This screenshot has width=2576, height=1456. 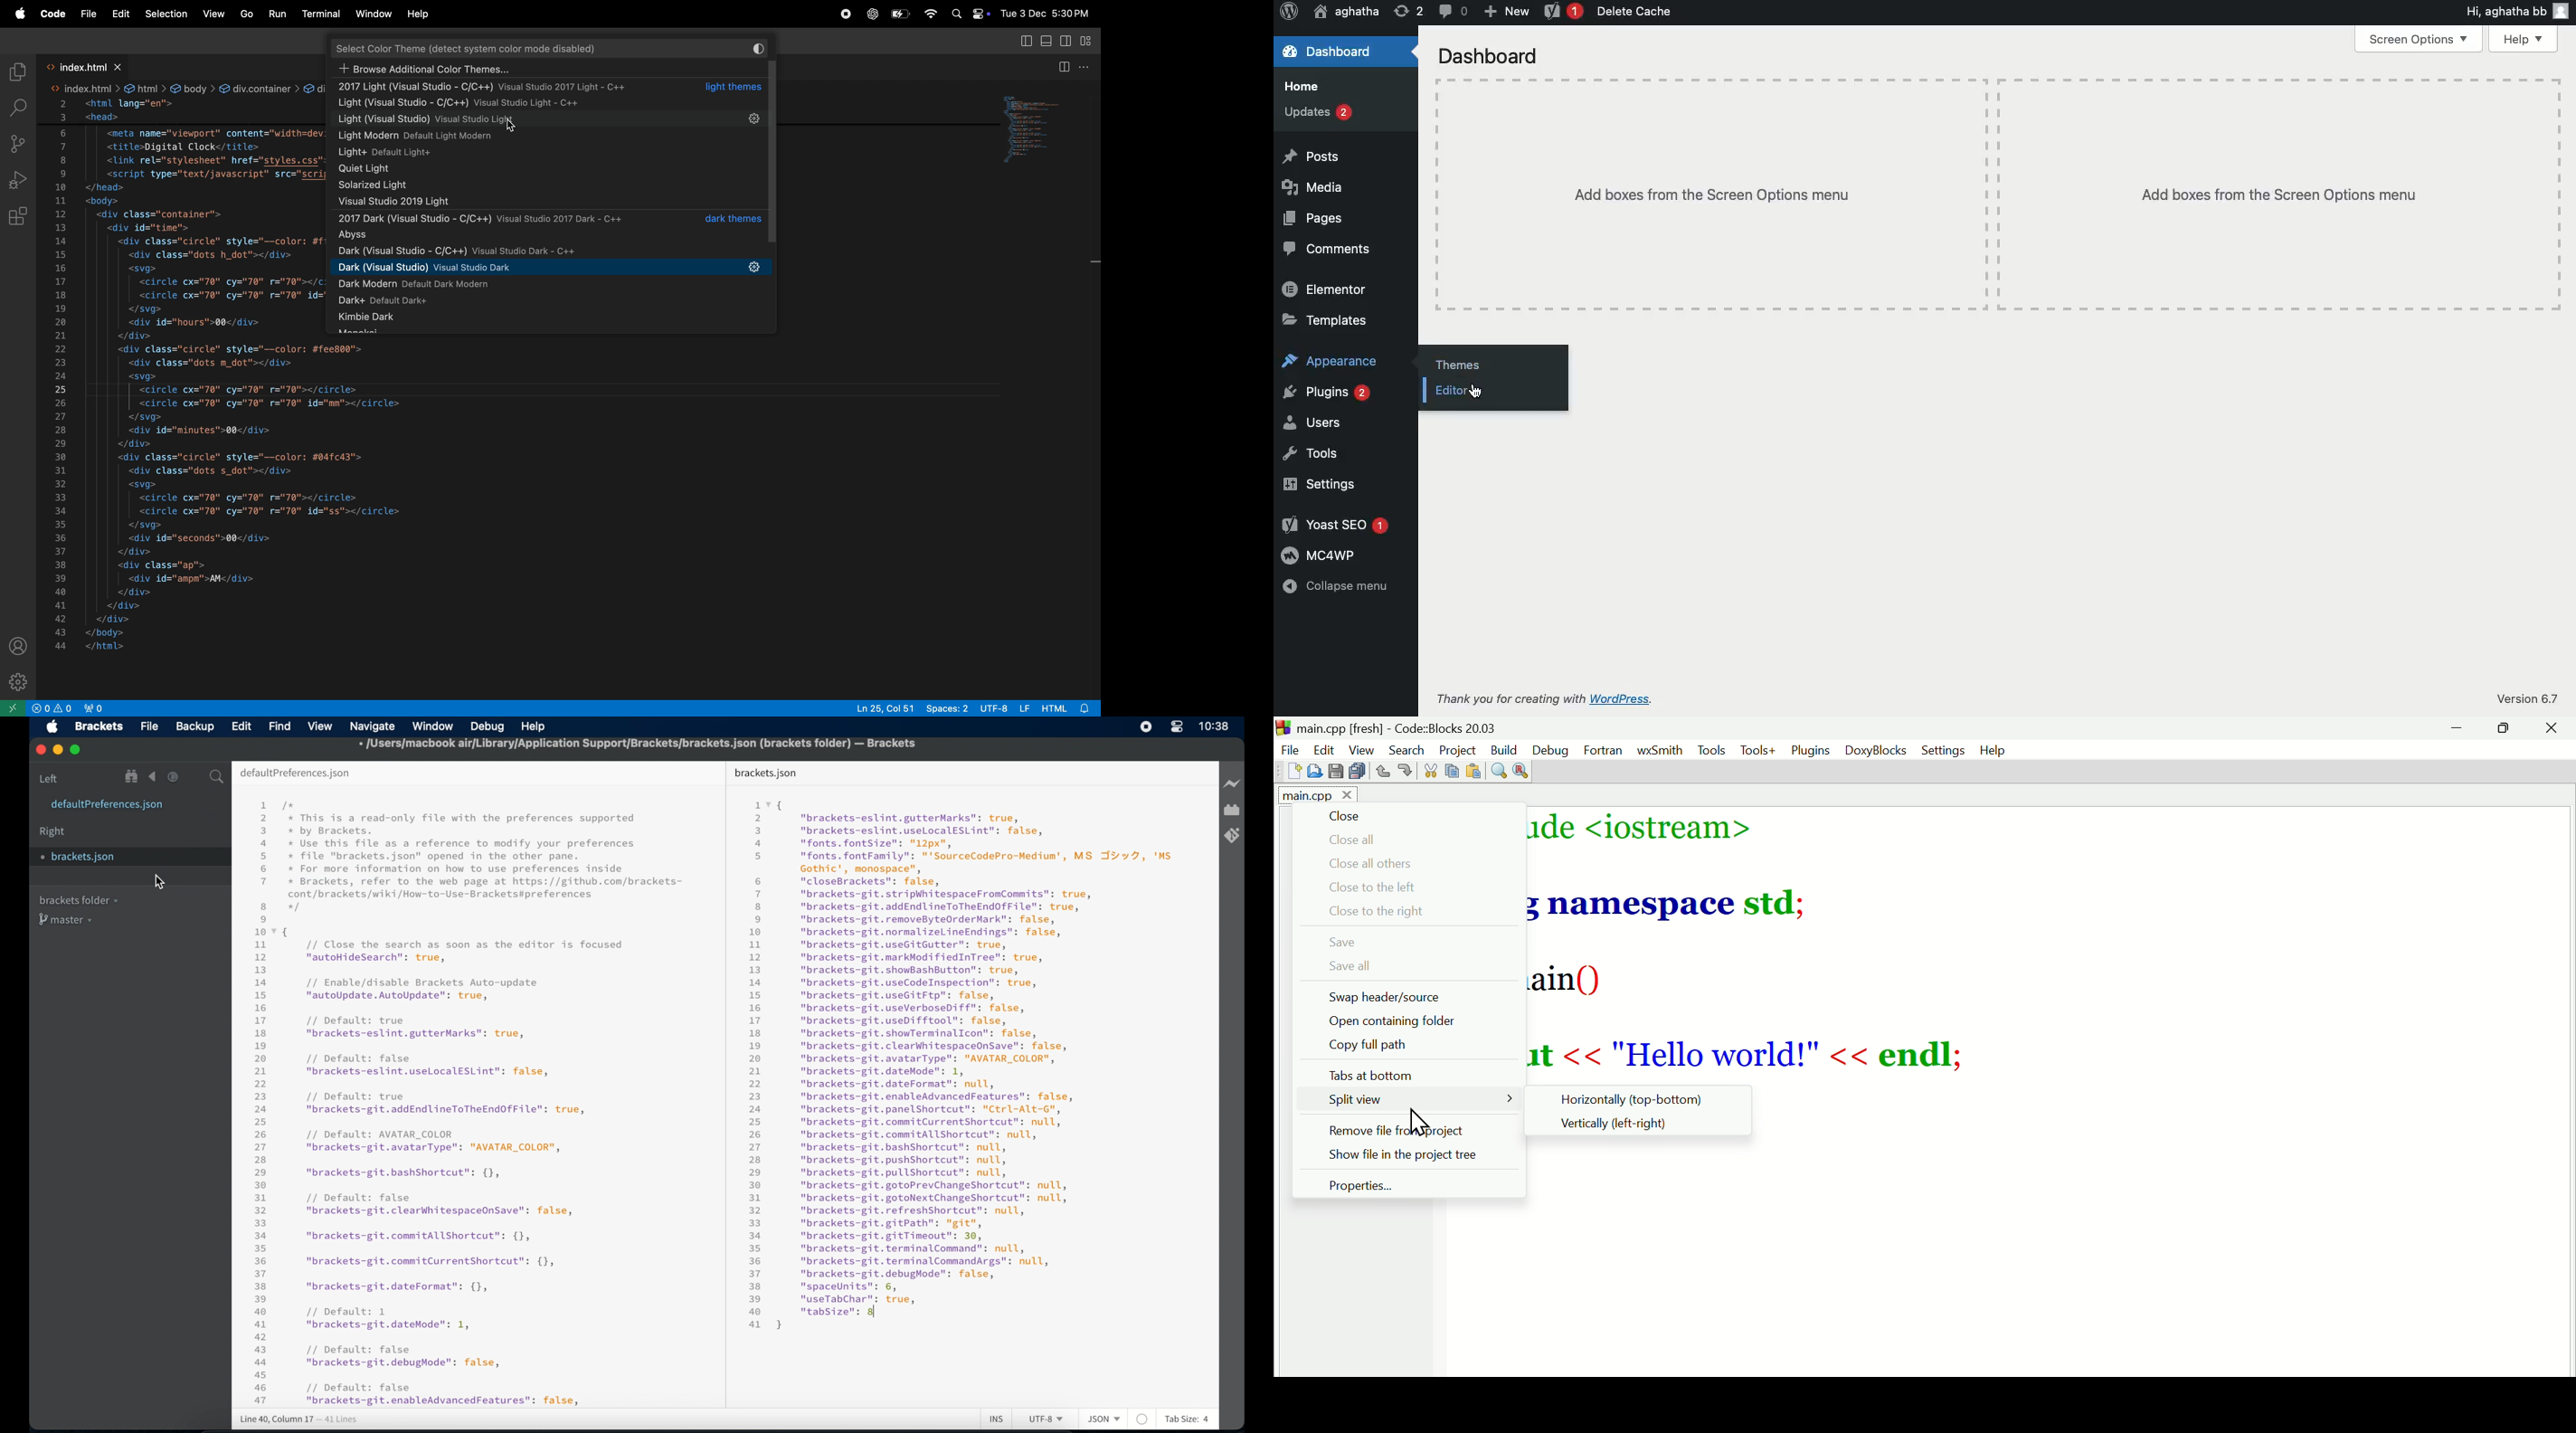 What do you see at coordinates (176, 368) in the screenshot?
I see `code block` at bounding box center [176, 368].